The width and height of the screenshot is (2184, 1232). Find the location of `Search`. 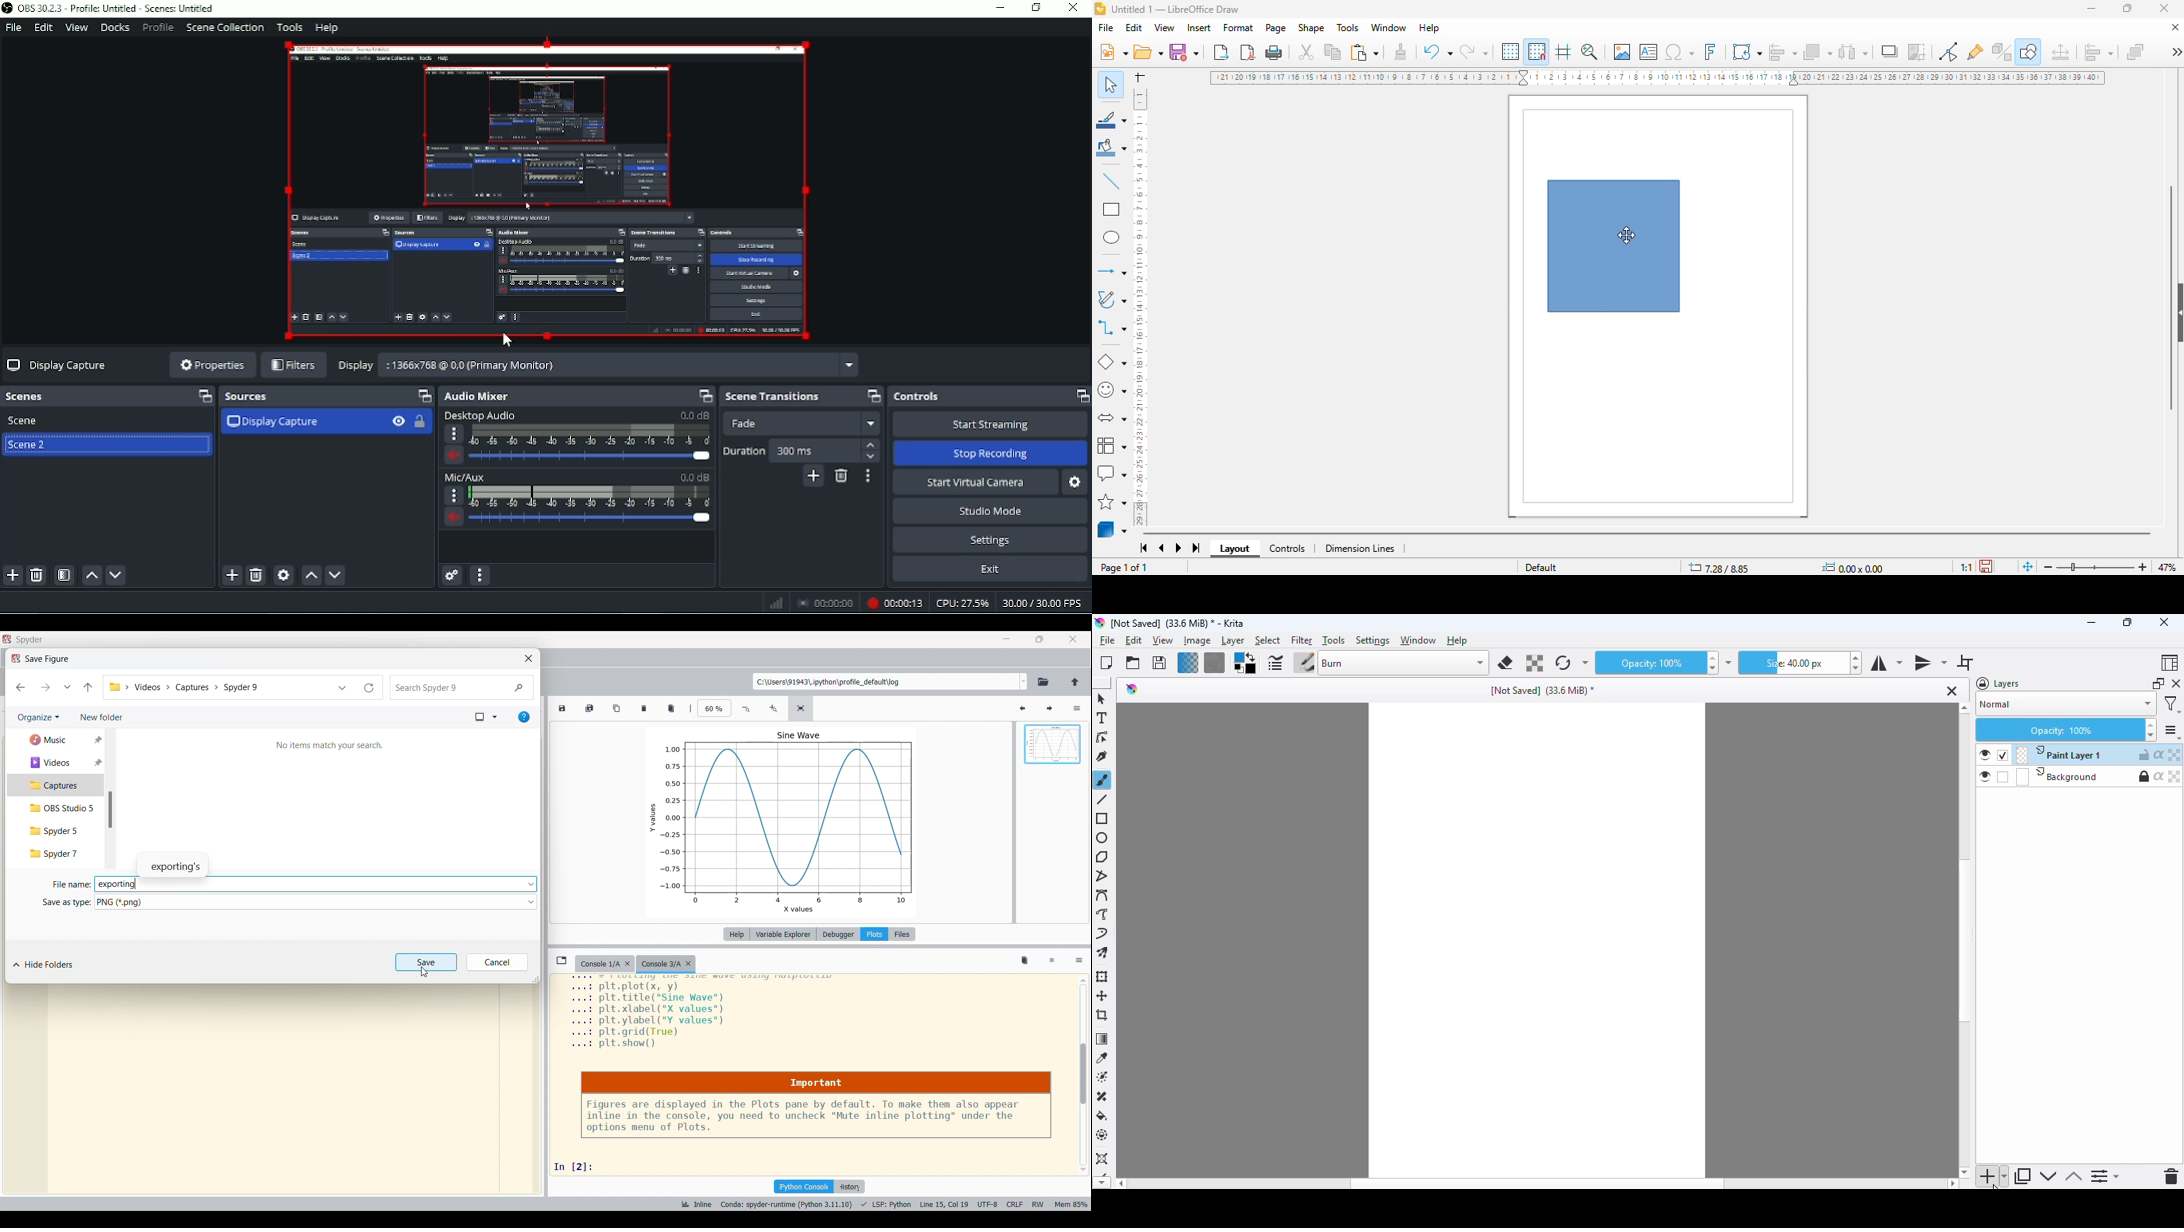

Search is located at coordinates (462, 687).